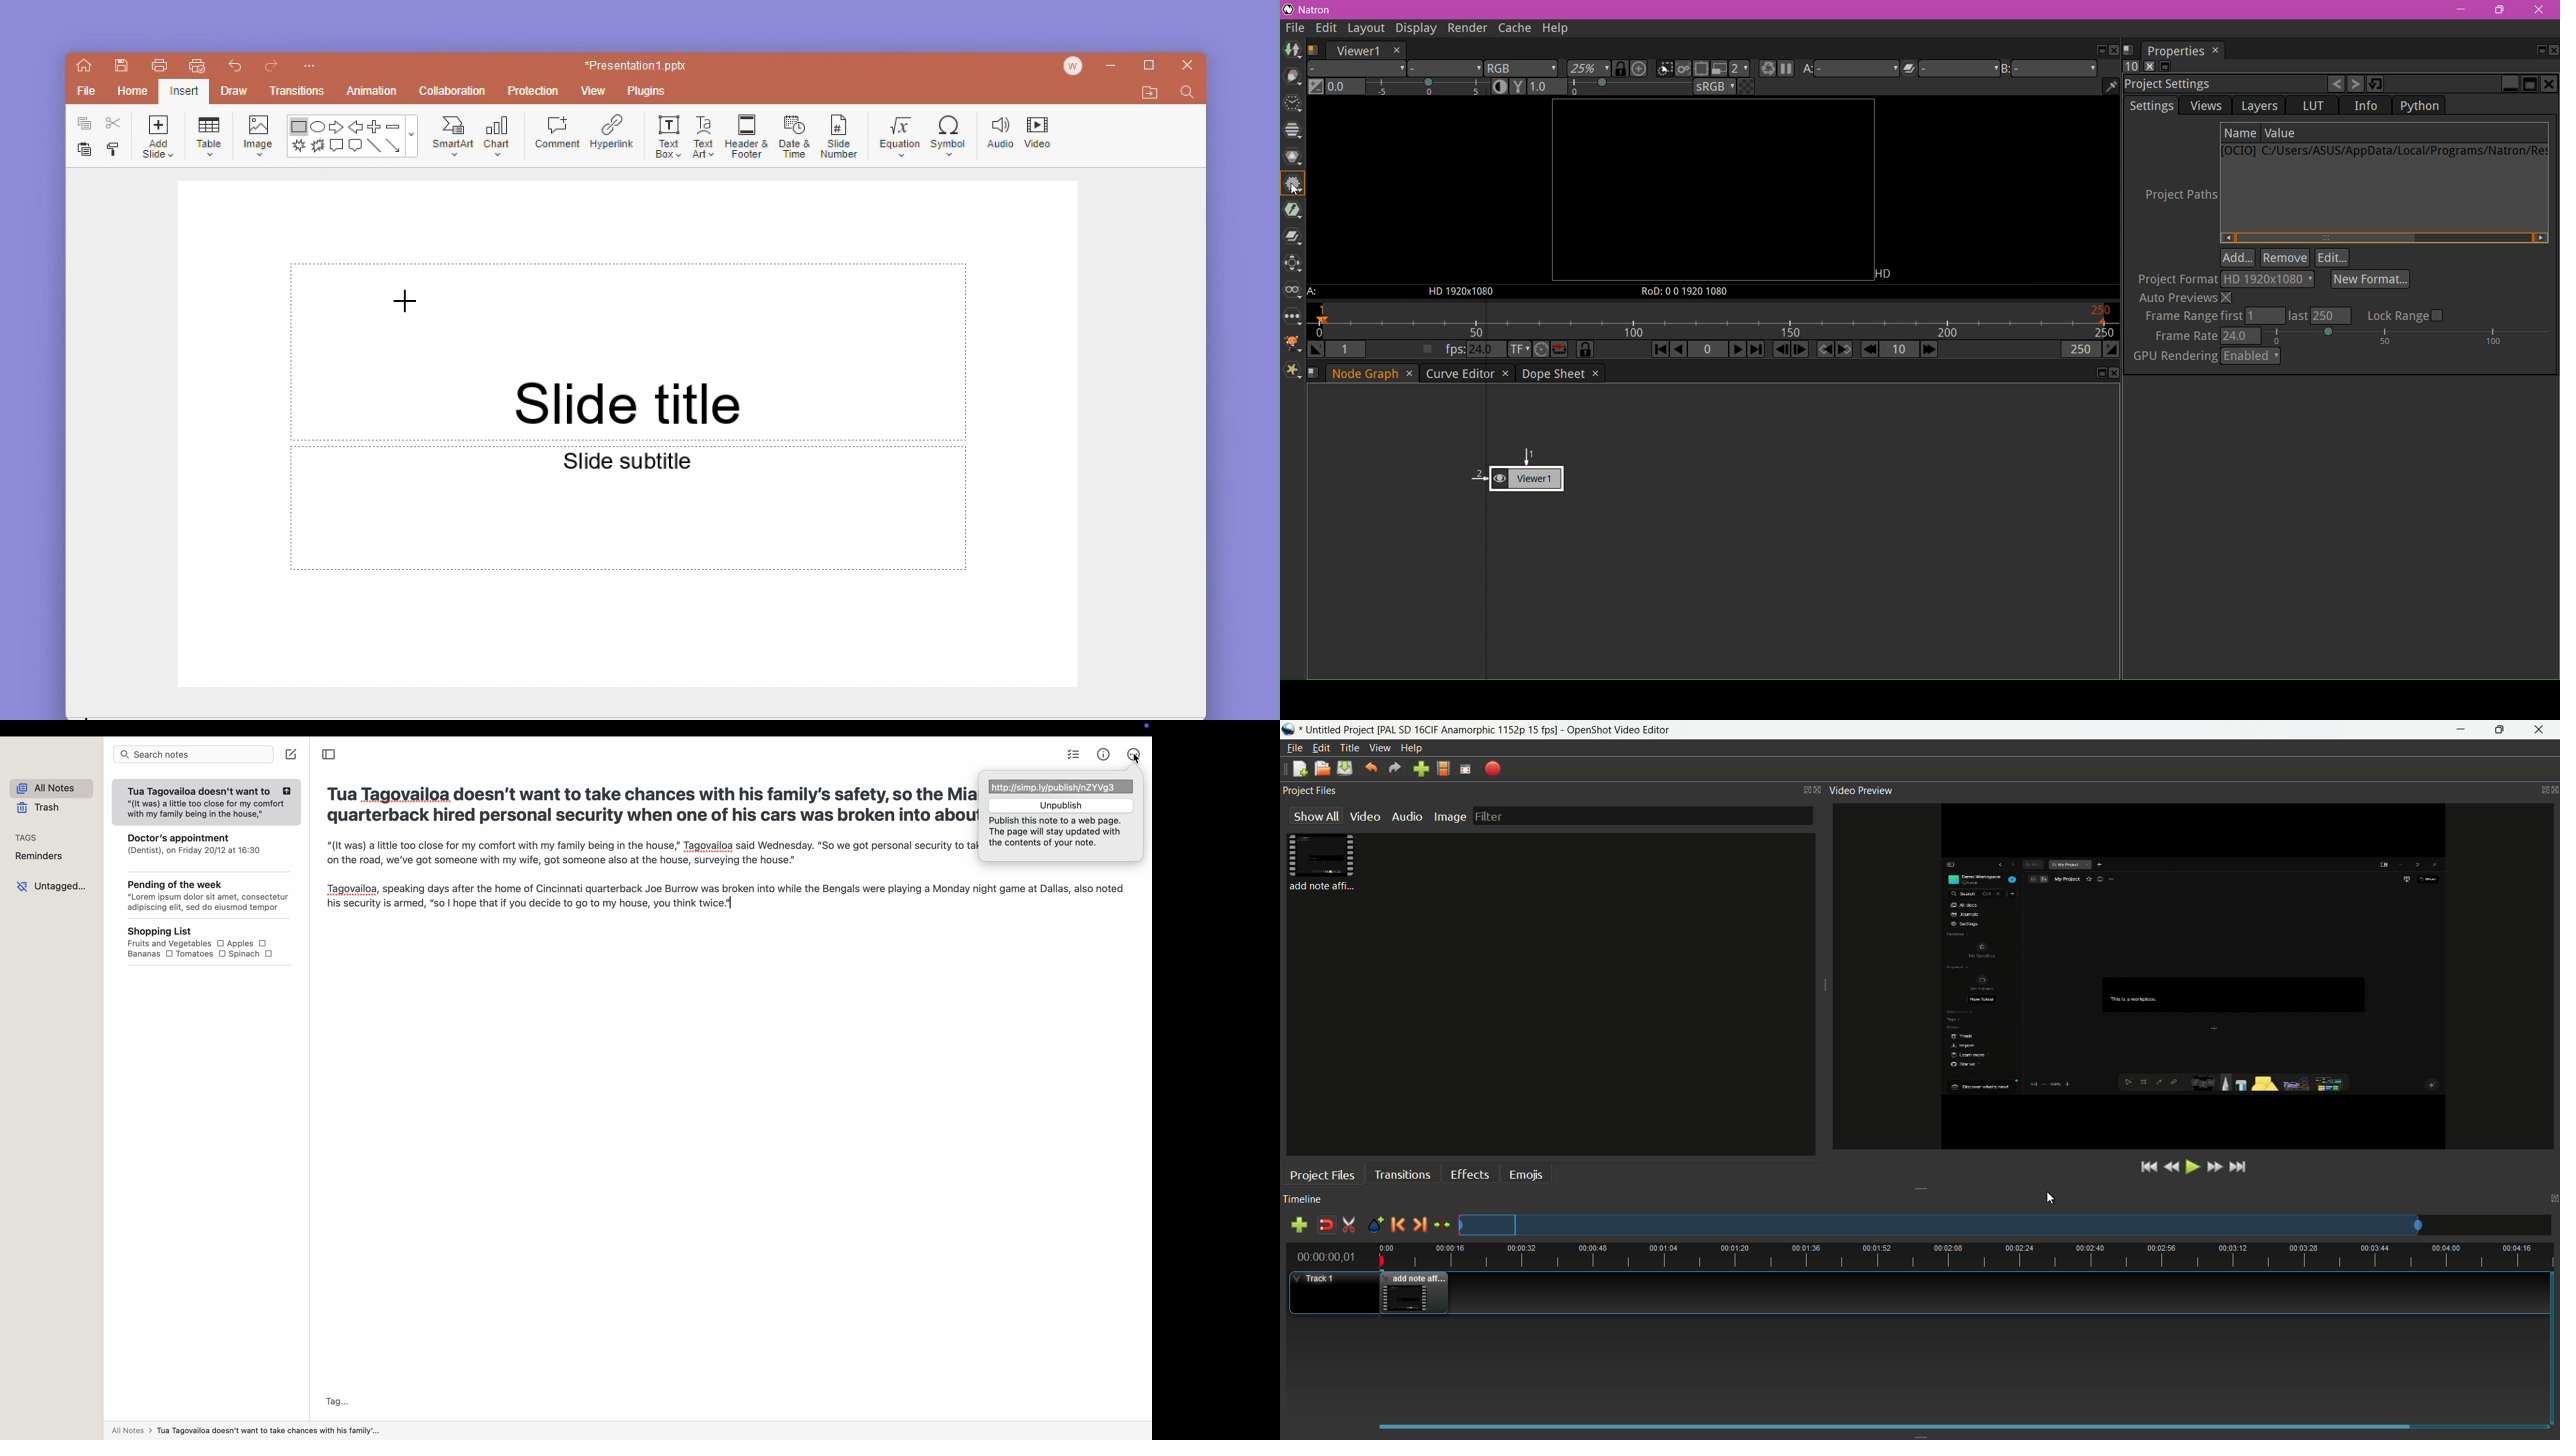  I want to click on burn shape, so click(318, 147).